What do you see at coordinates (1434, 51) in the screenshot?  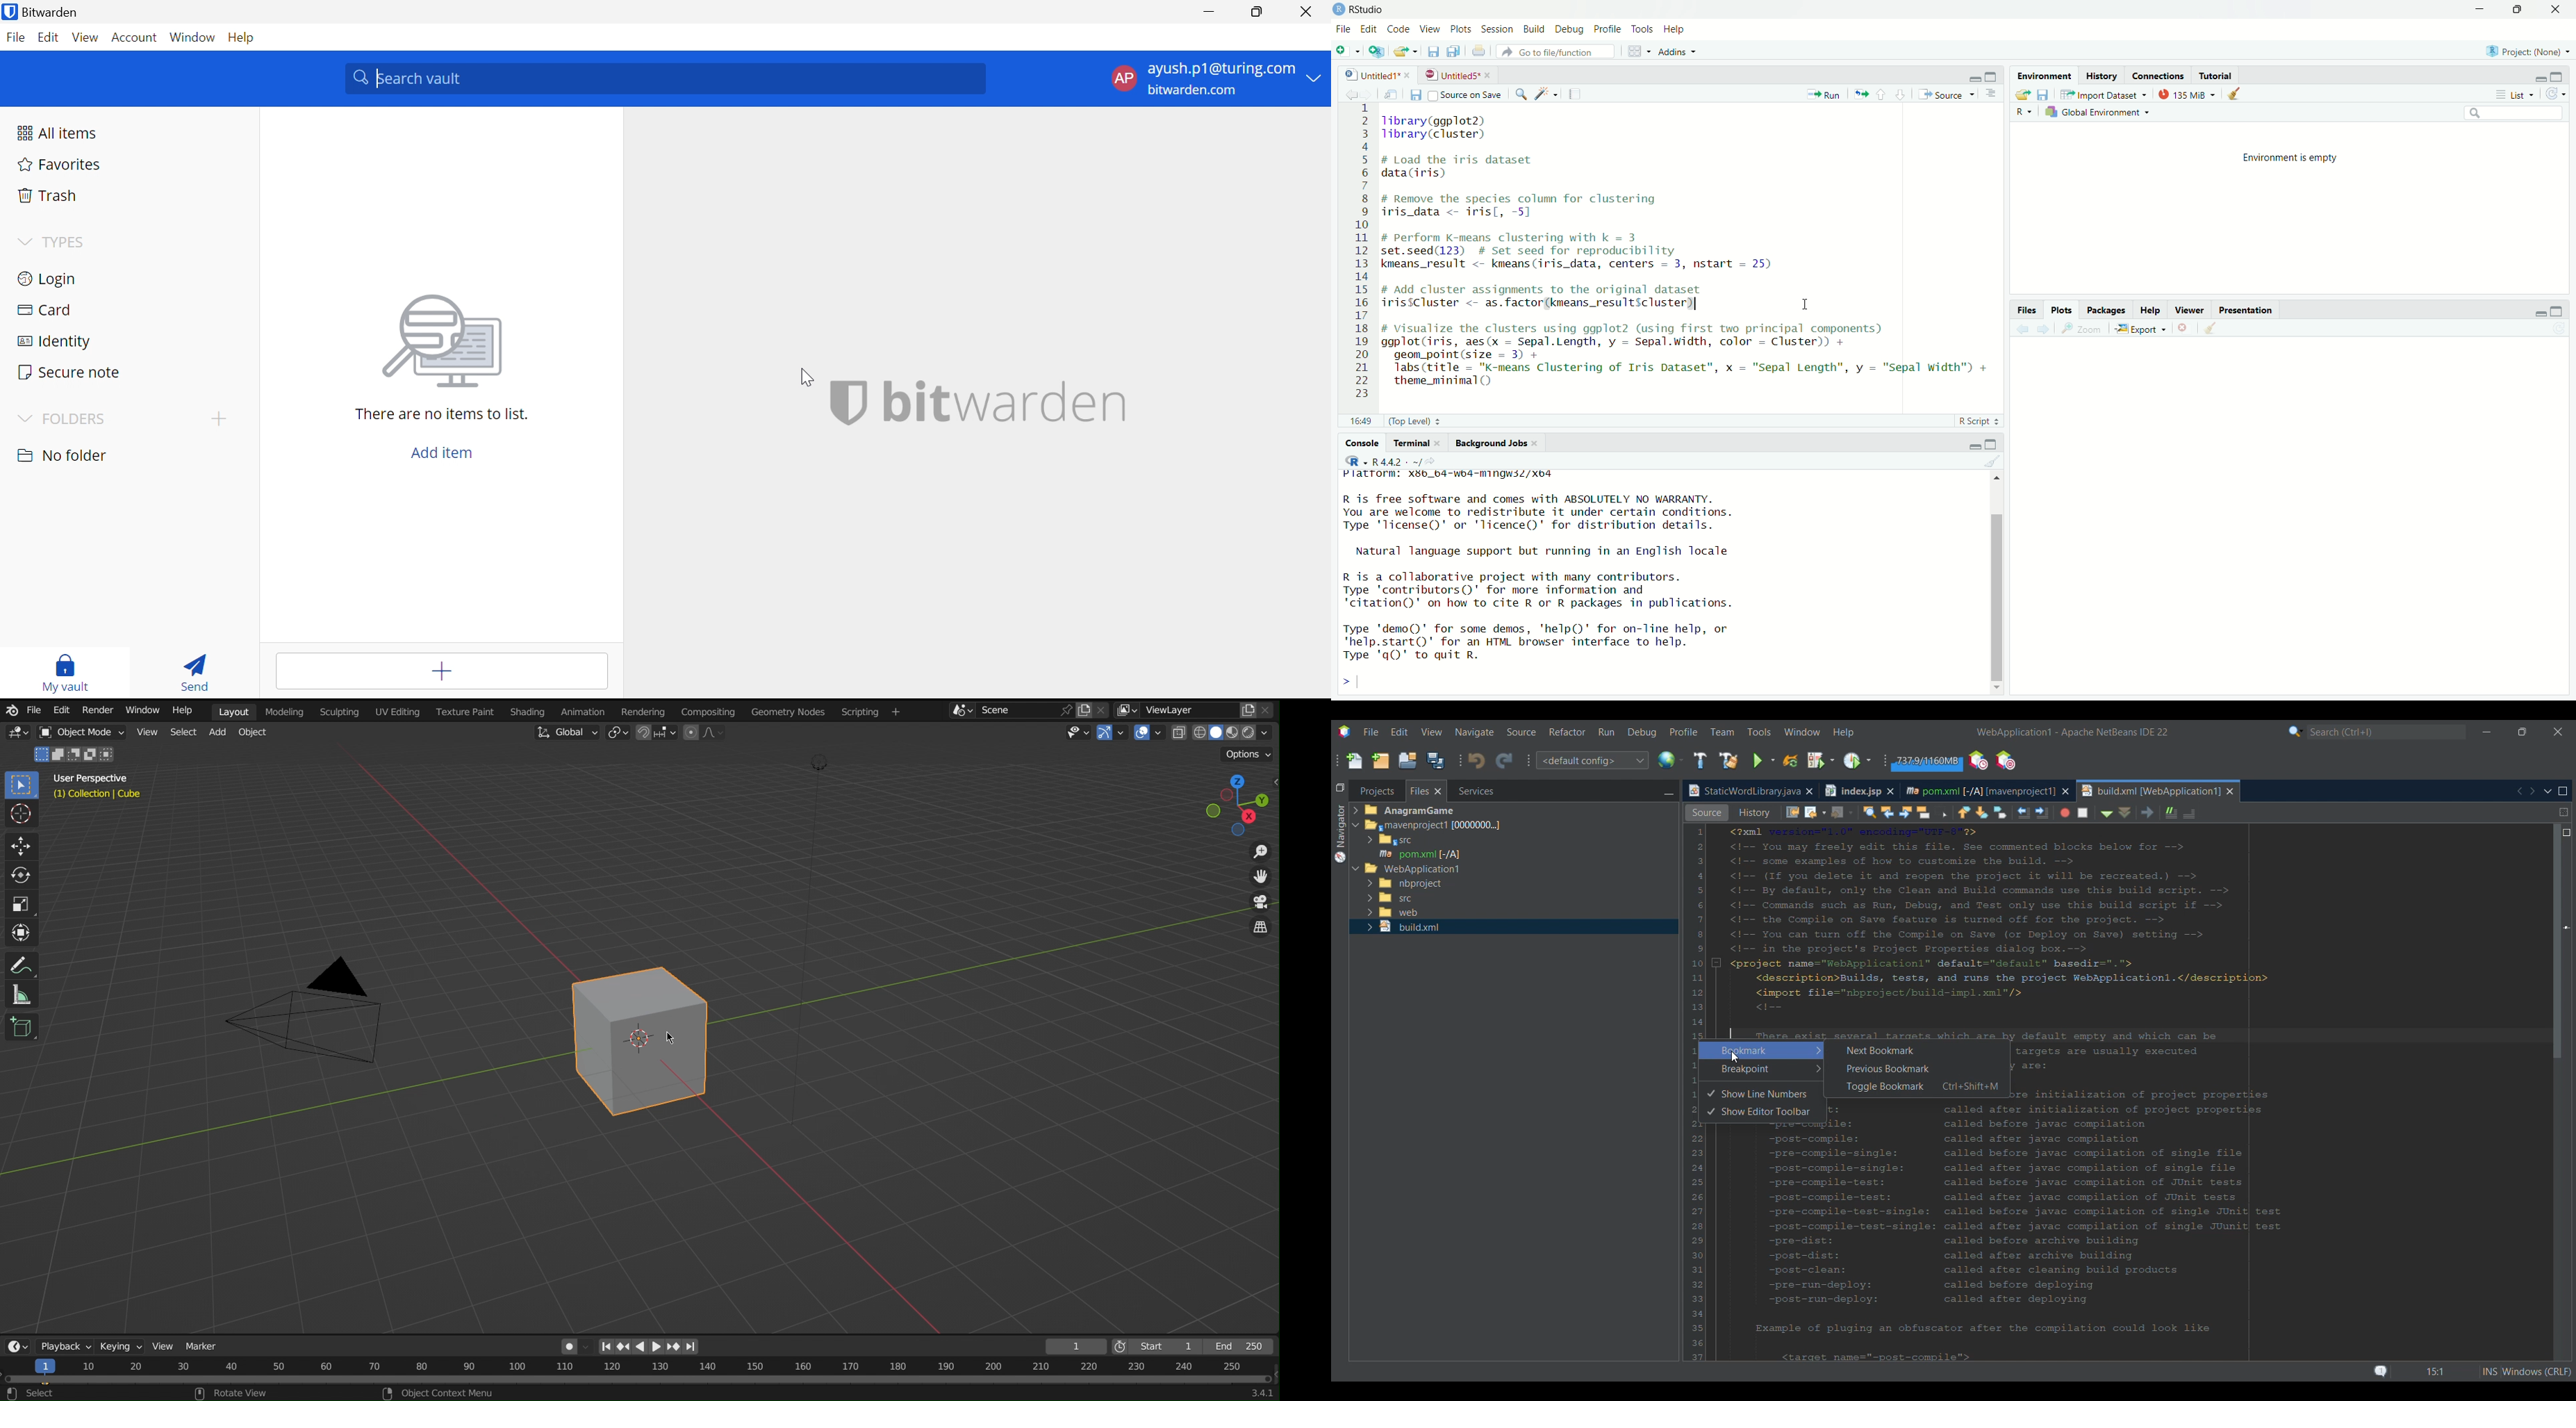 I see `save current document` at bounding box center [1434, 51].